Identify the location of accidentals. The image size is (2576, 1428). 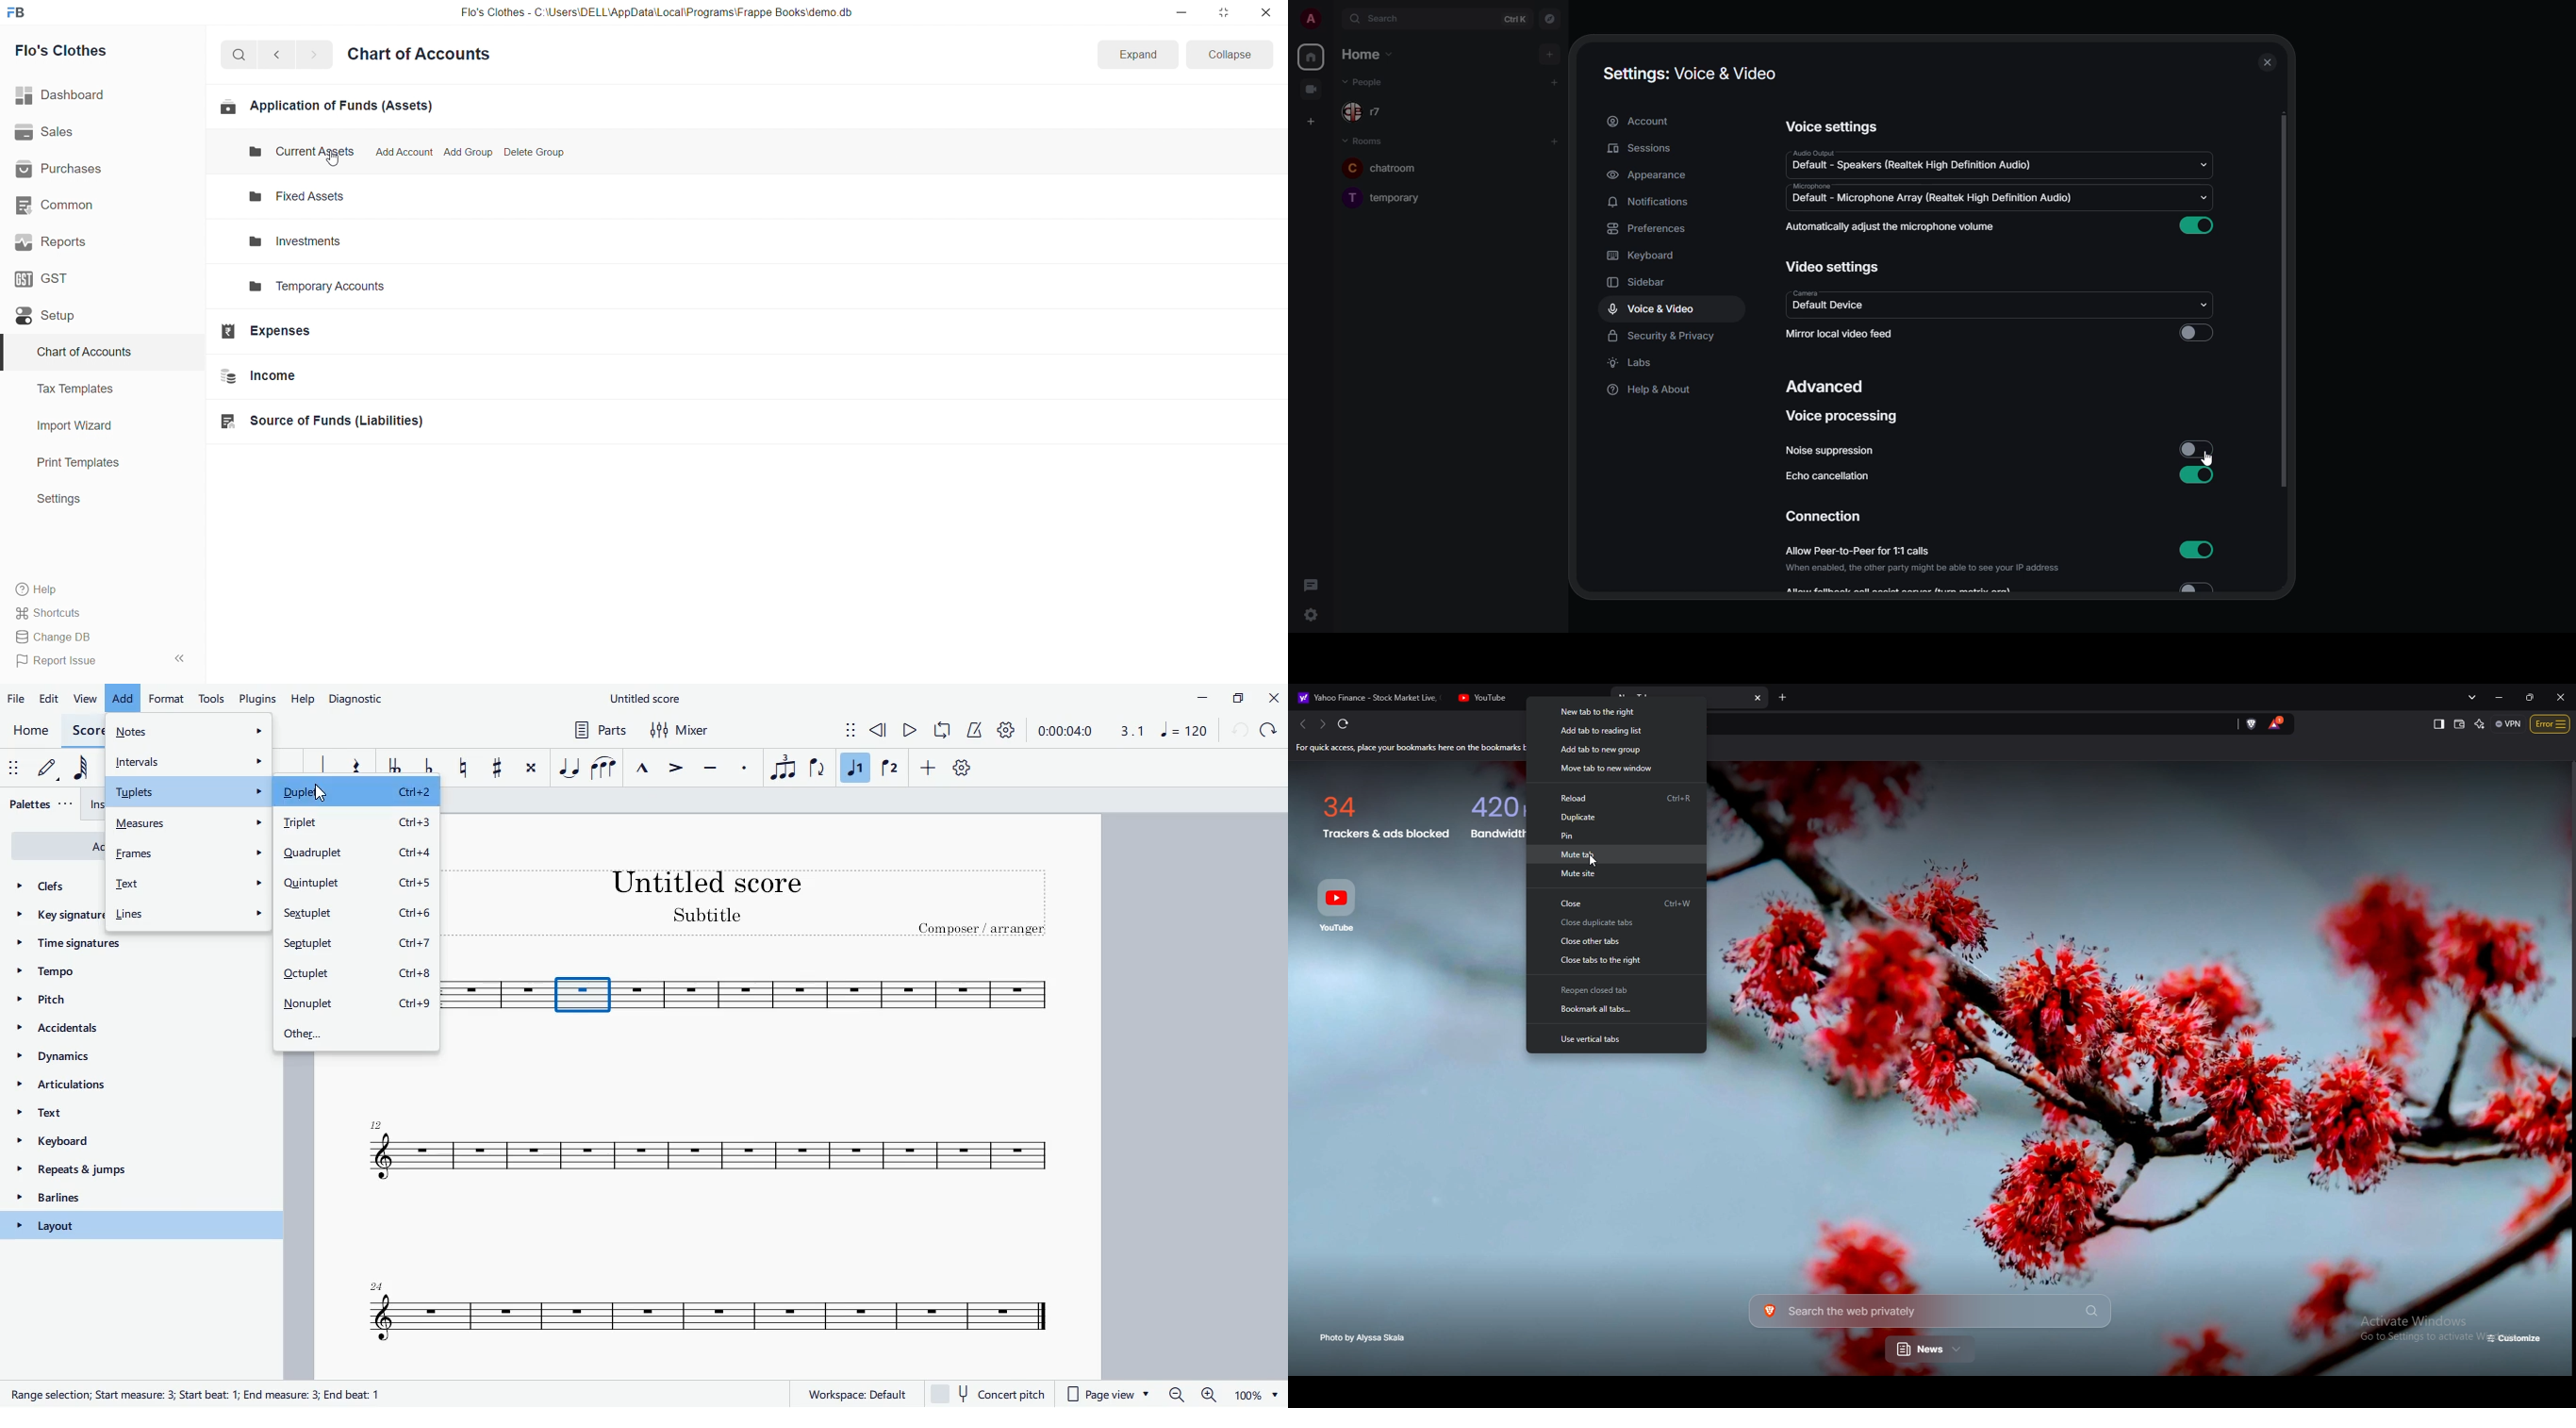
(87, 1031).